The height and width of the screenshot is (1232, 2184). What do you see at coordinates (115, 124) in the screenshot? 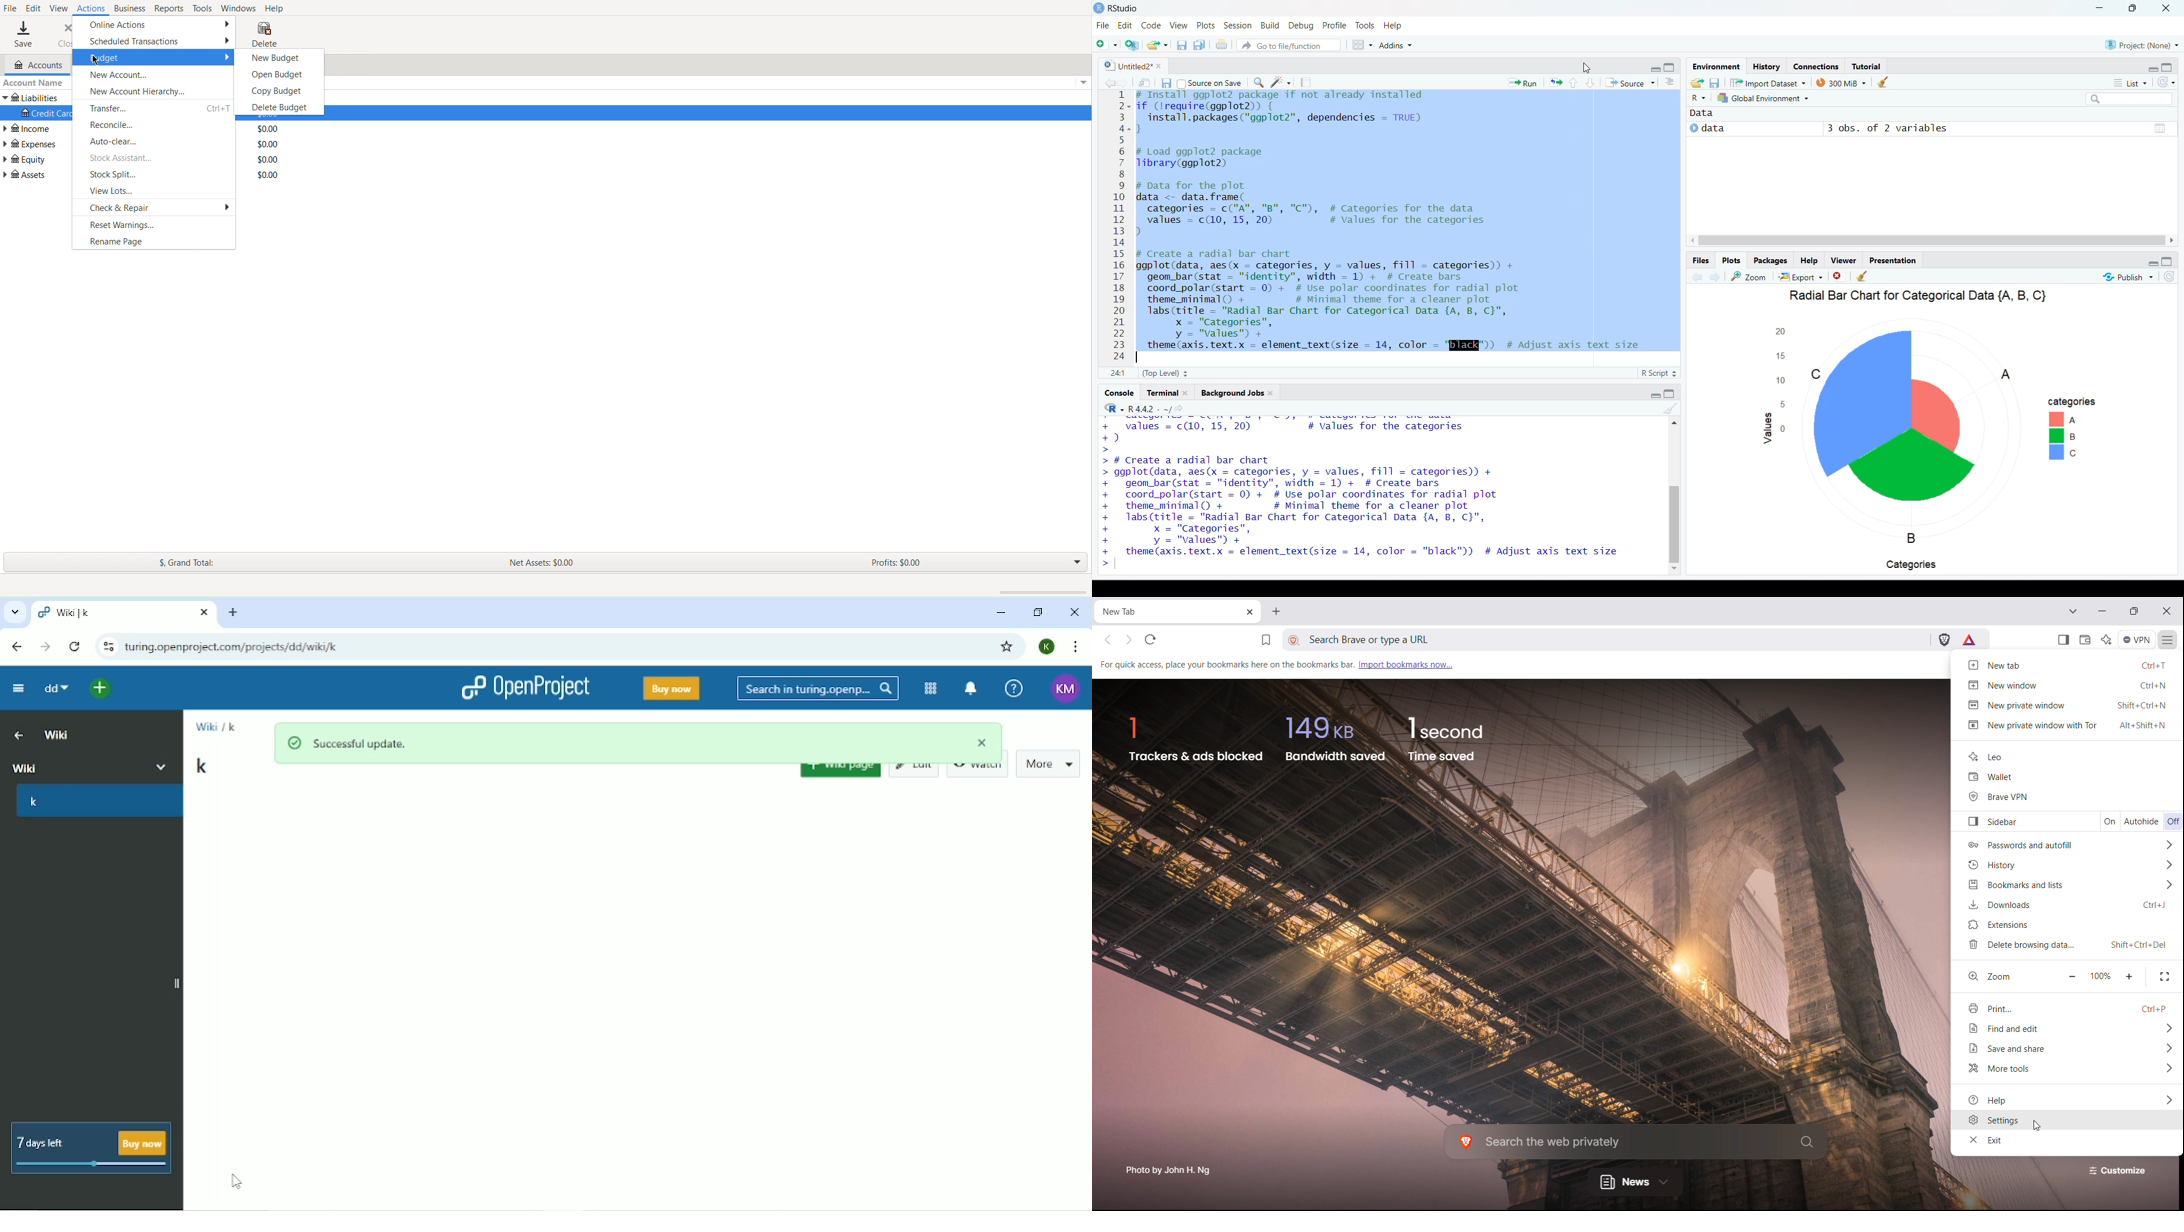
I see `Reconcile` at bounding box center [115, 124].